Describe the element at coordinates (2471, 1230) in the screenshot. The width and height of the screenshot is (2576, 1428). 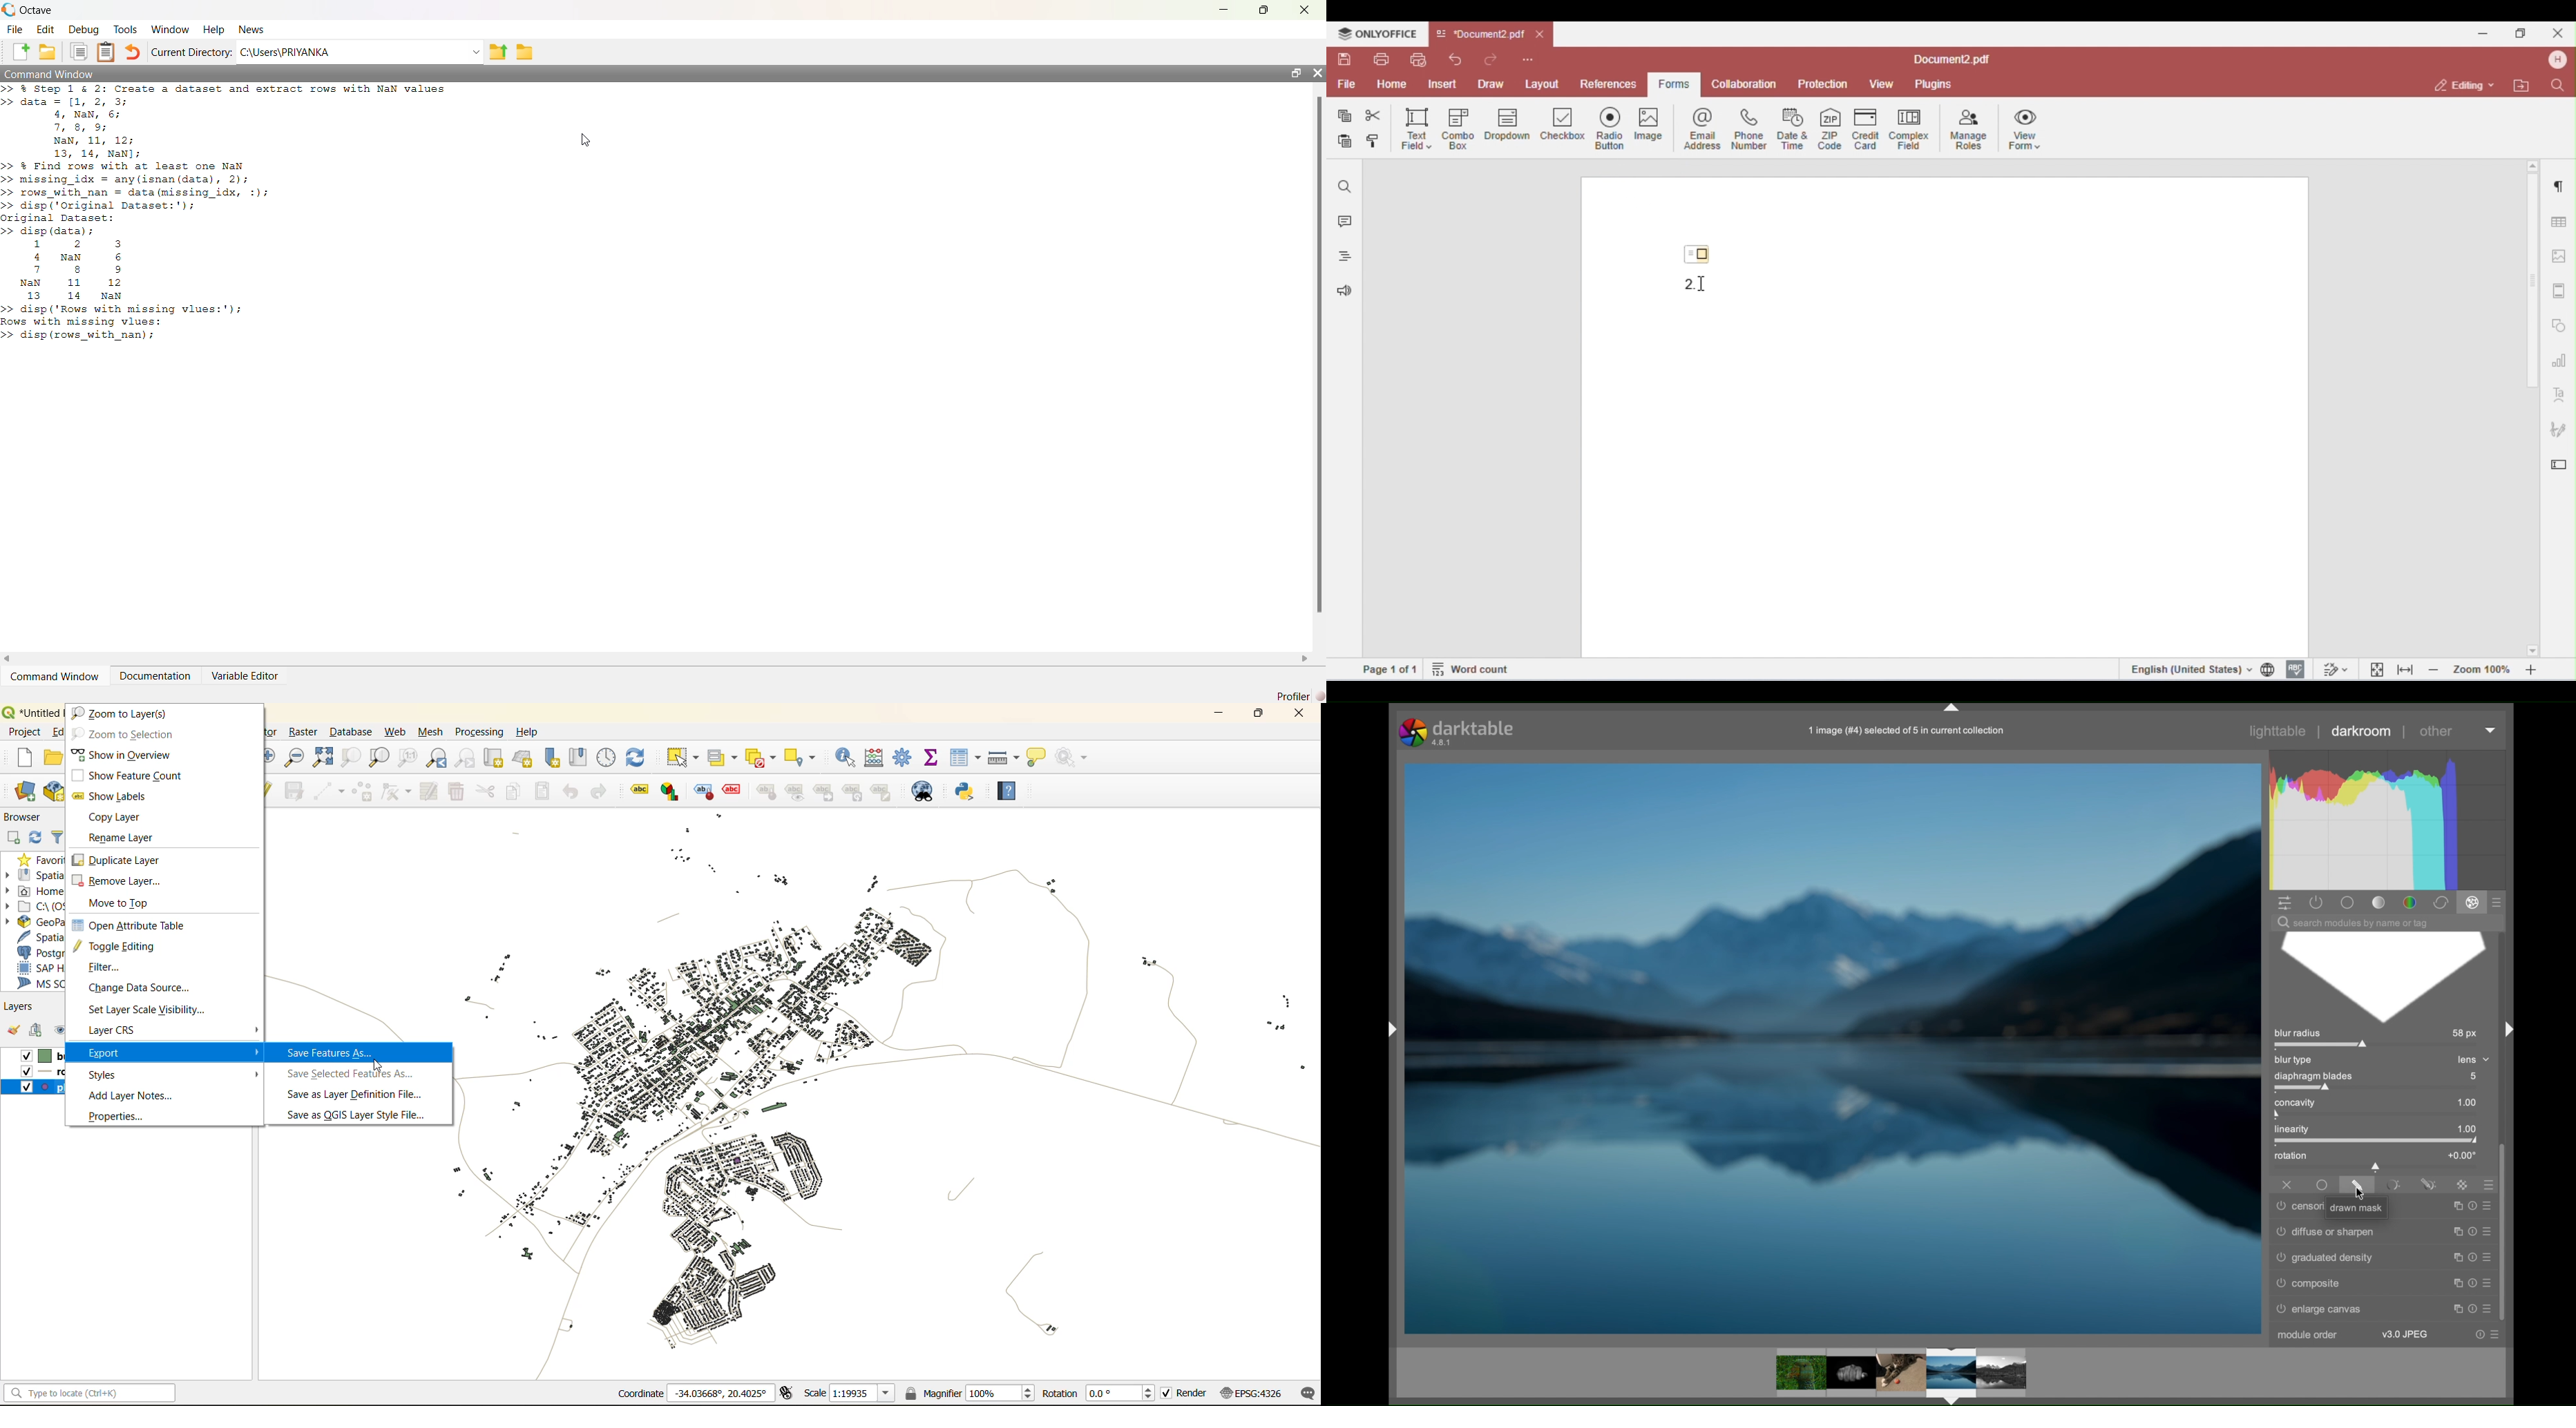
I see `help` at that location.